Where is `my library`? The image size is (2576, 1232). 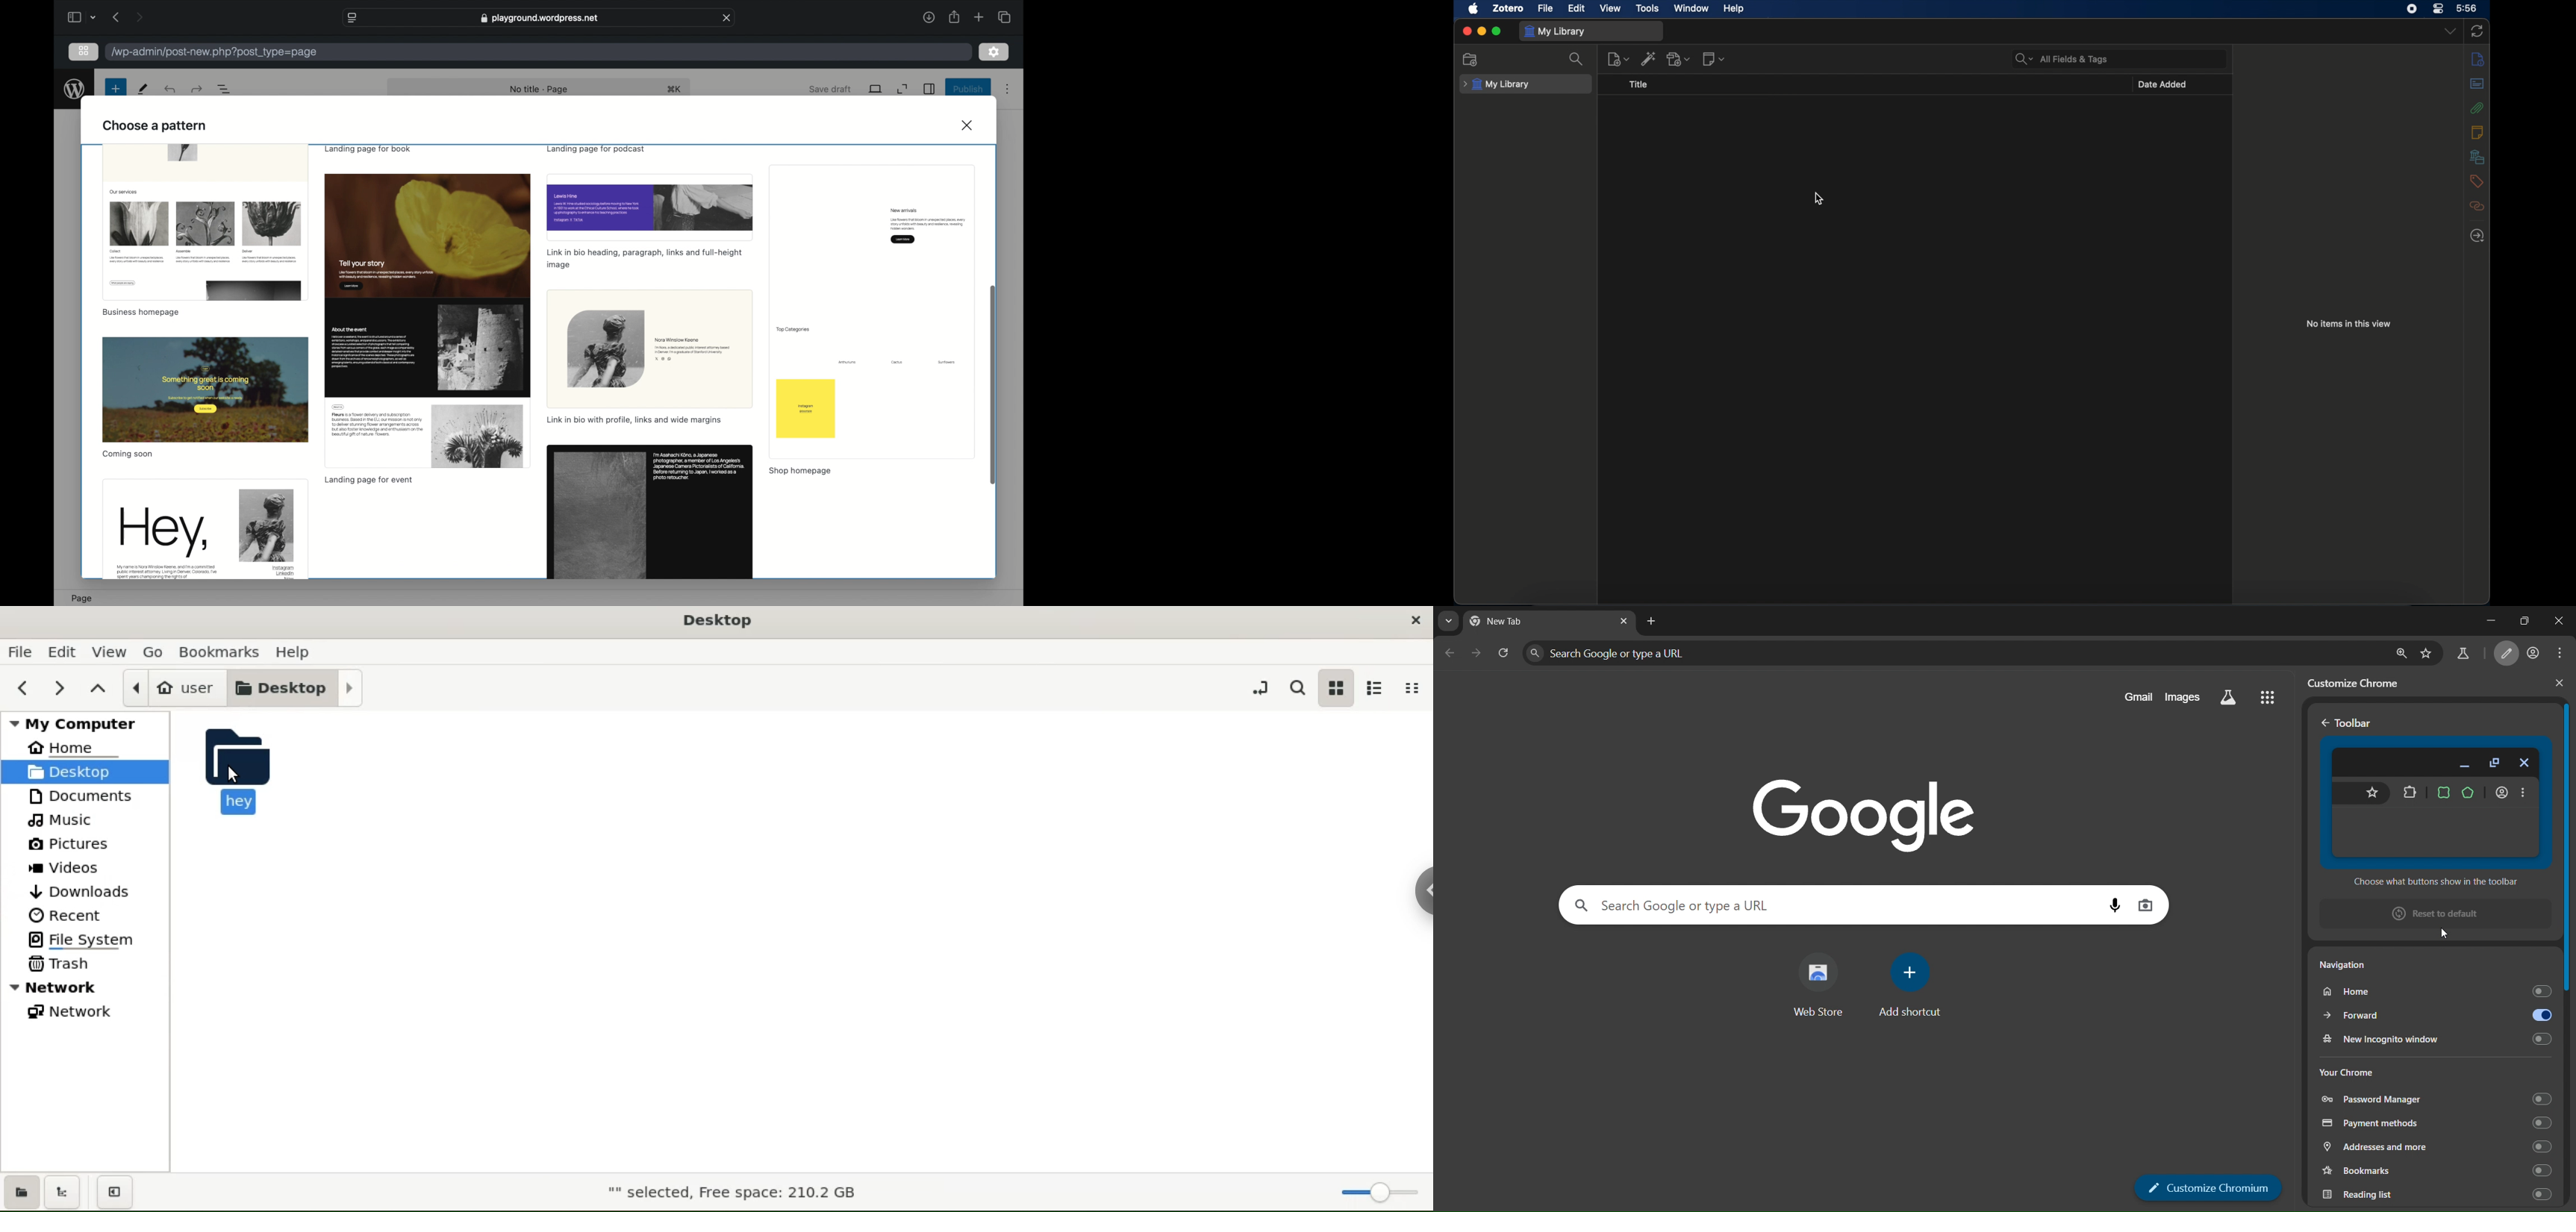
my library is located at coordinates (1557, 31).